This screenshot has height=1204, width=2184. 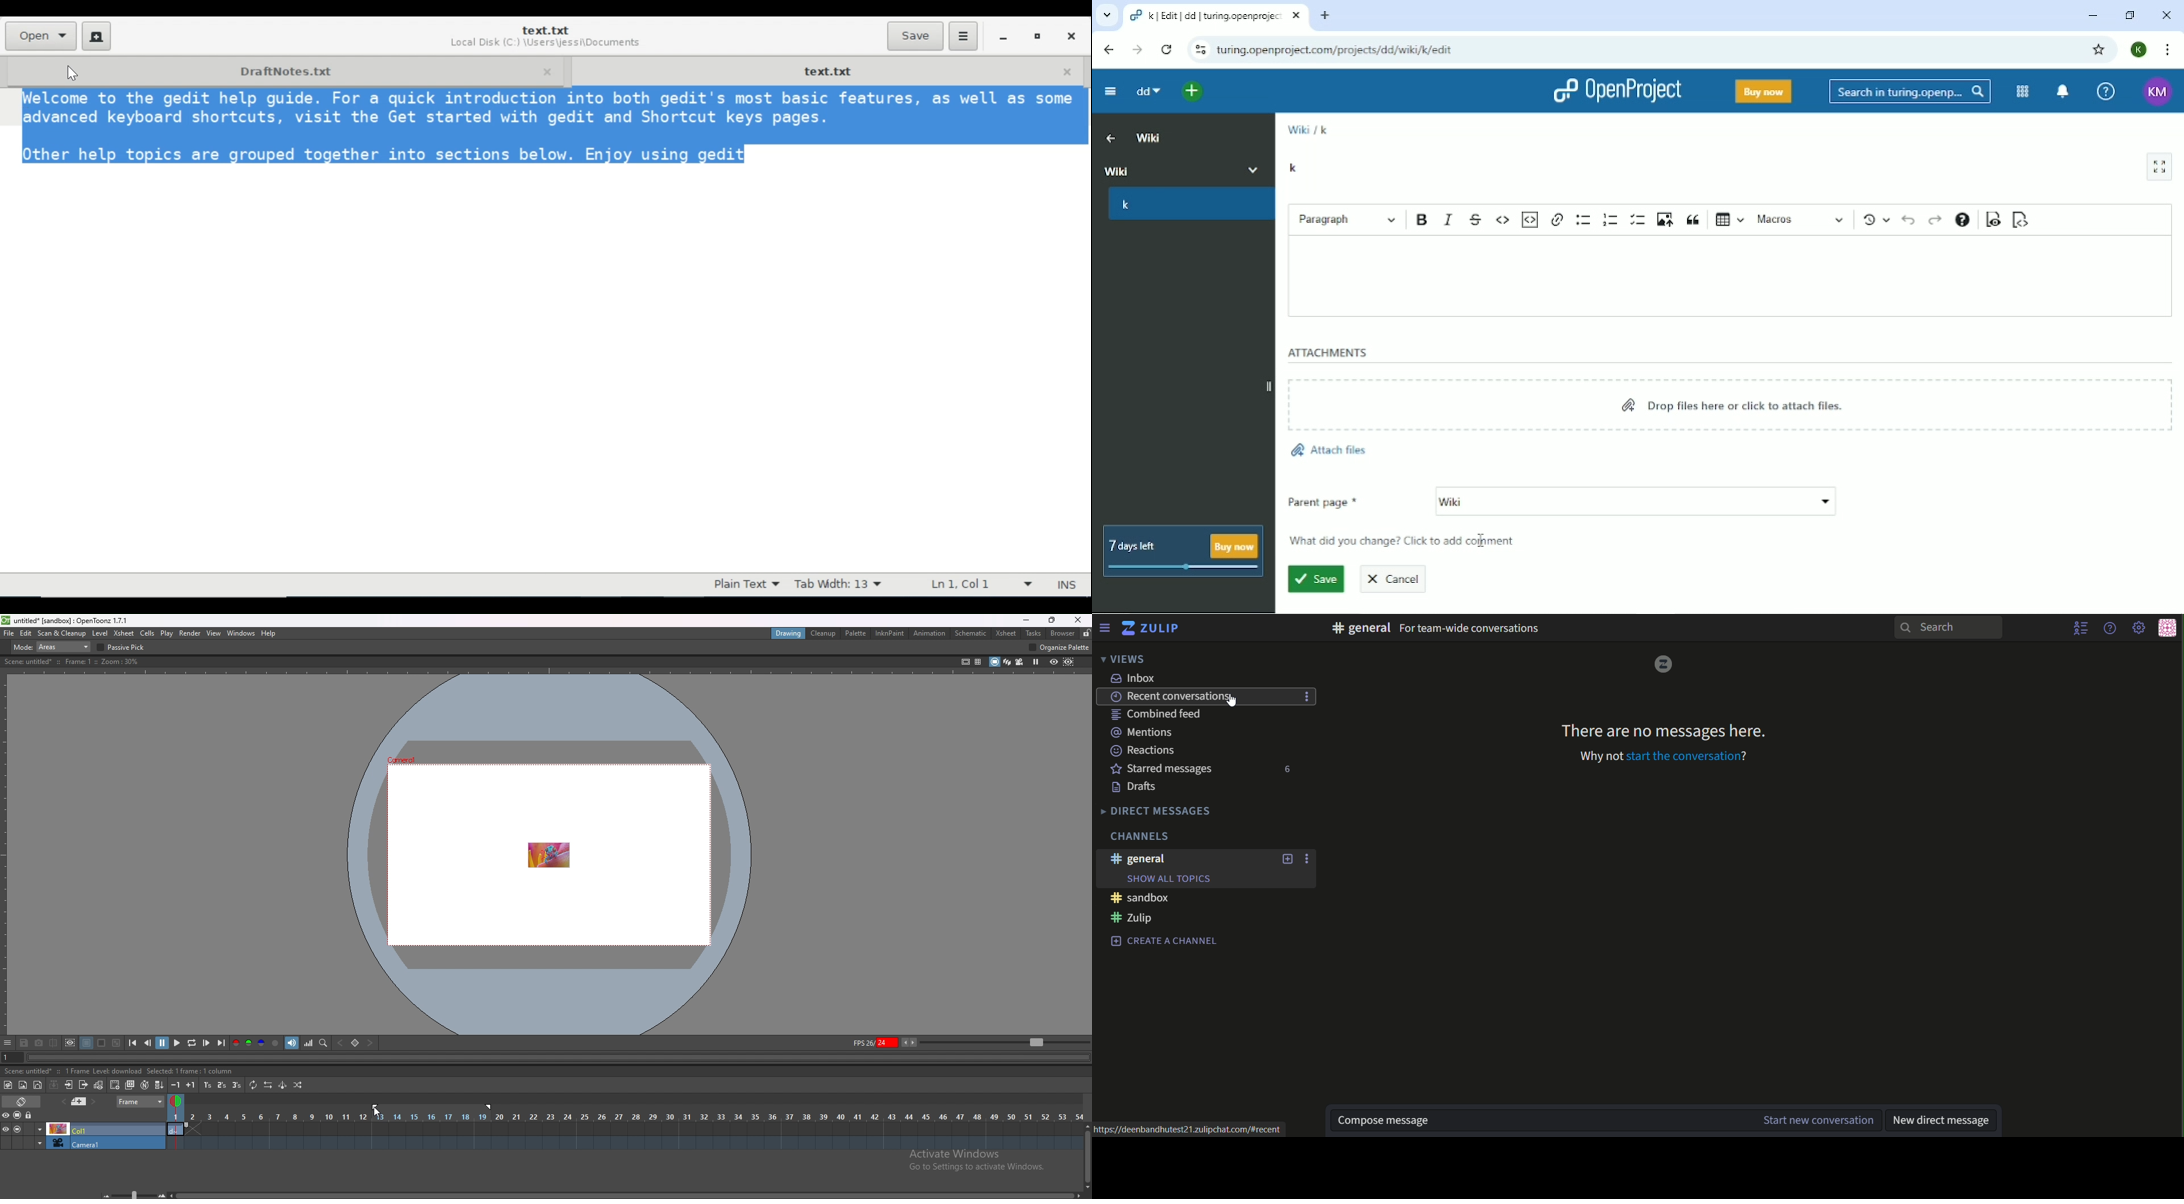 I want to click on Drop files here or click to attach files., so click(x=1735, y=405).